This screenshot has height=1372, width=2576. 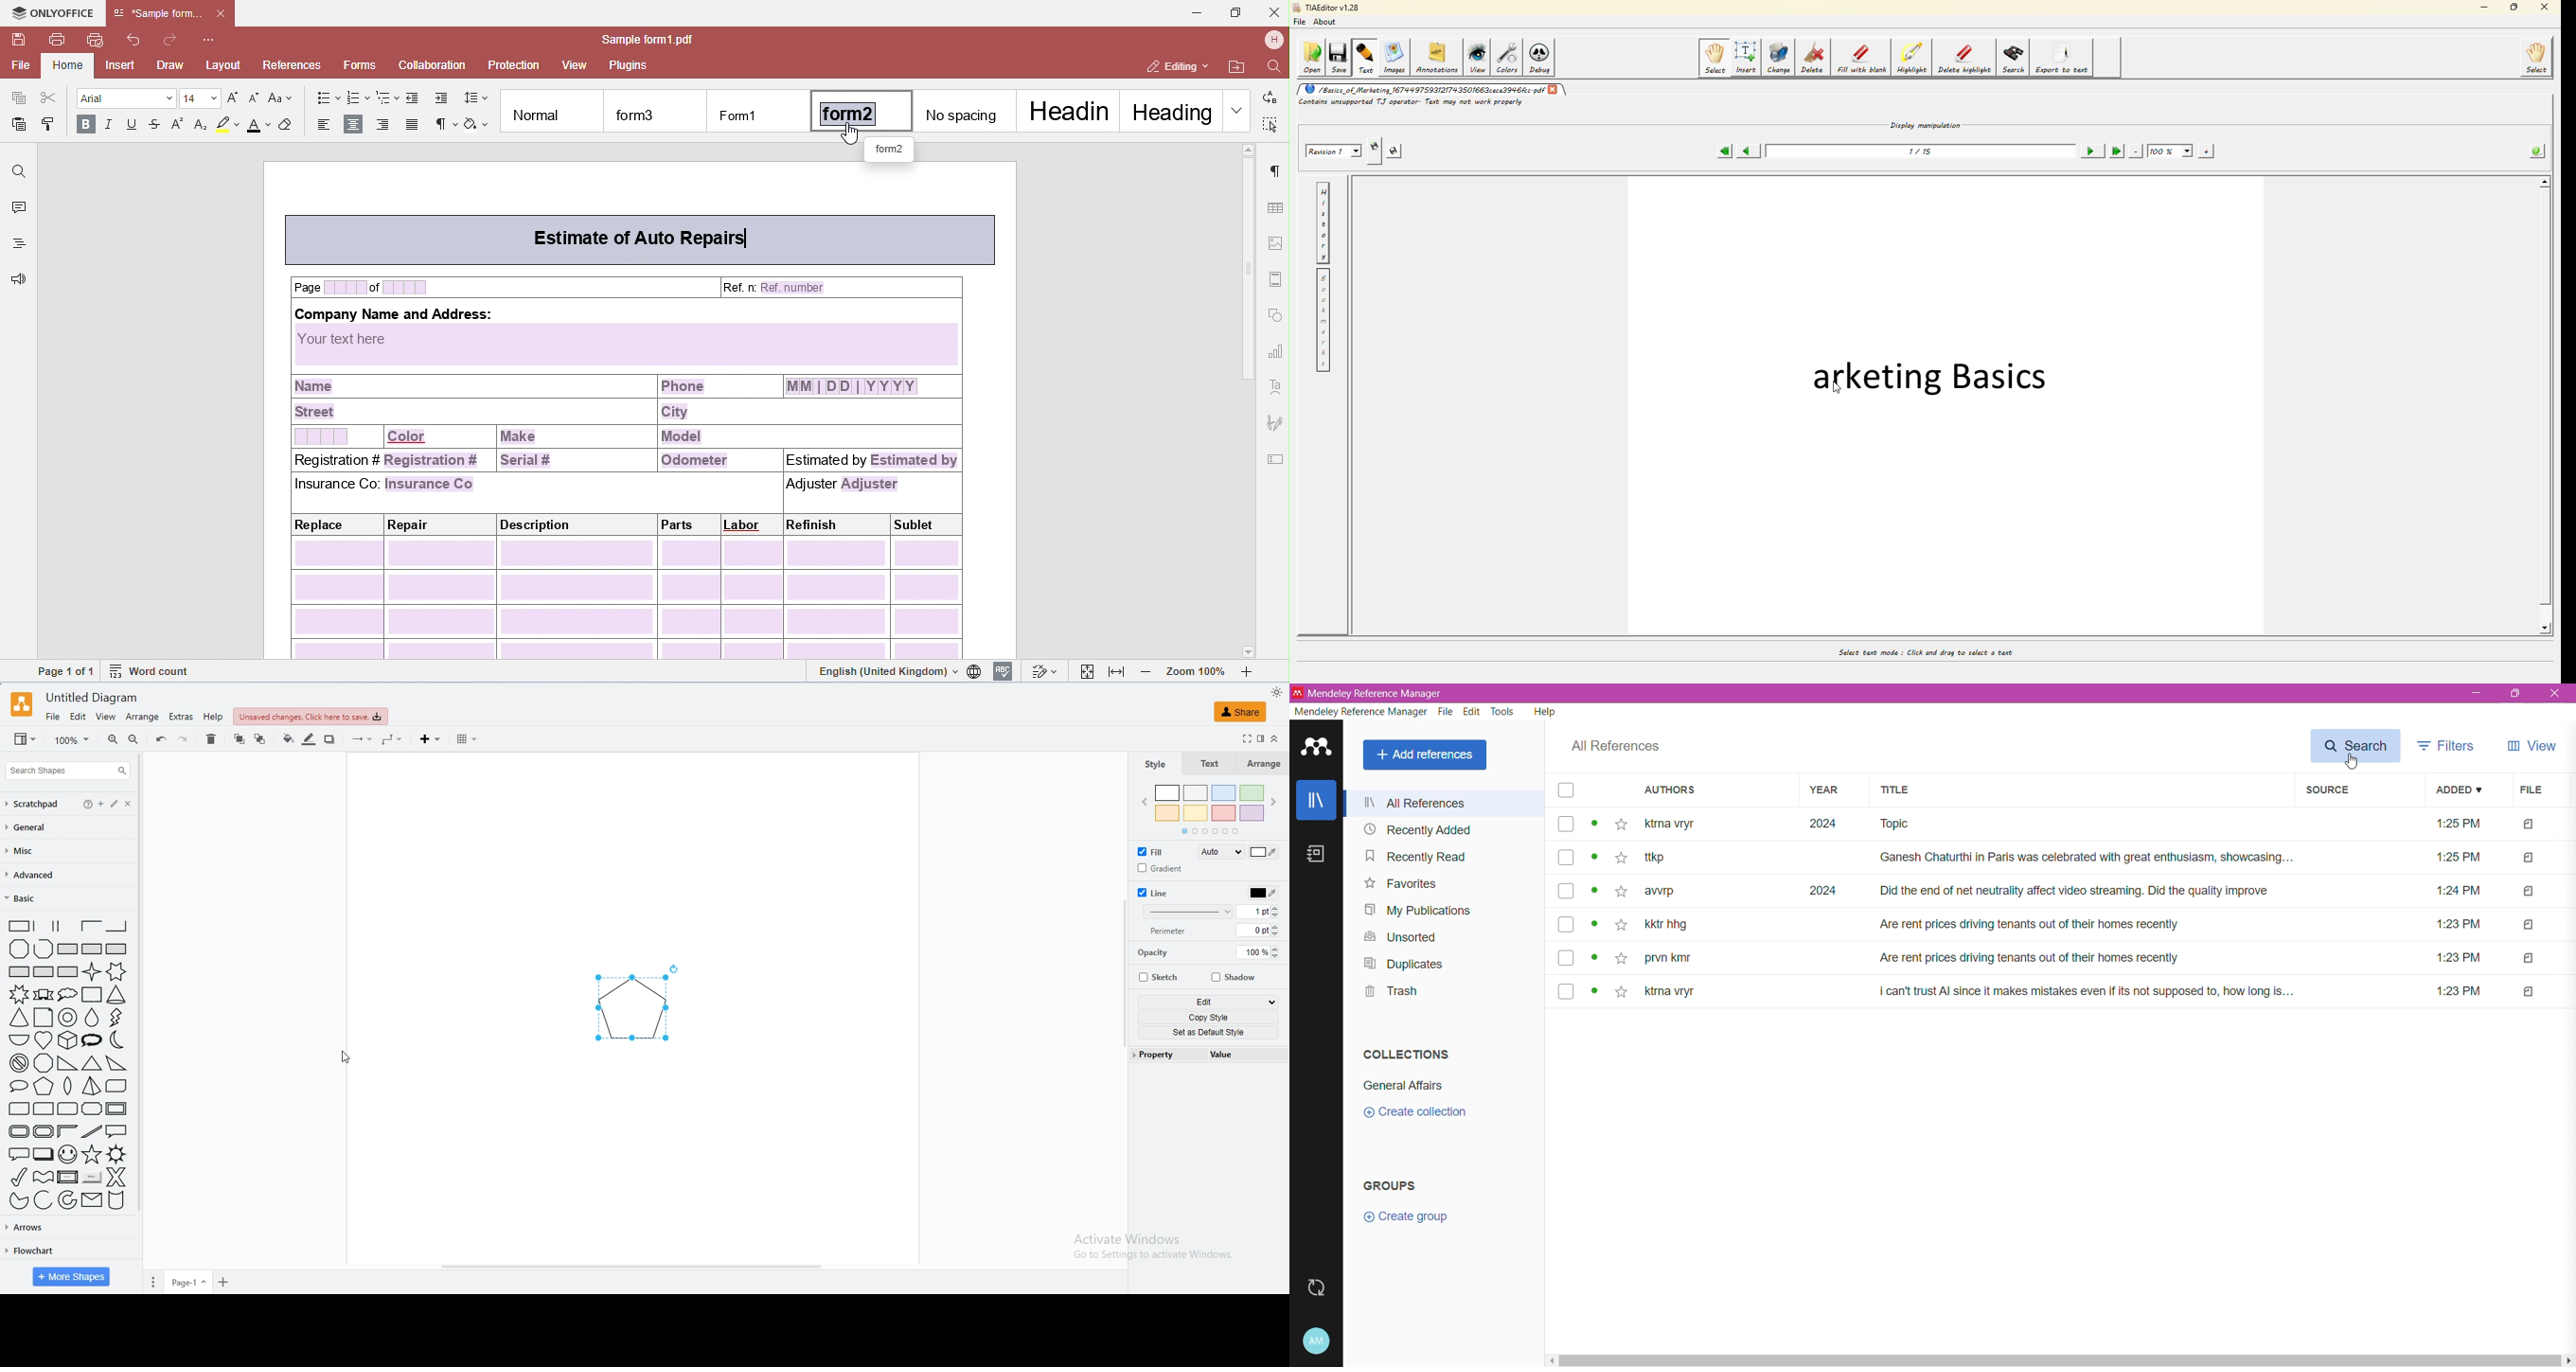 What do you see at coordinates (117, 995) in the screenshot?
I see `cone` at bounding box center [117, 995].